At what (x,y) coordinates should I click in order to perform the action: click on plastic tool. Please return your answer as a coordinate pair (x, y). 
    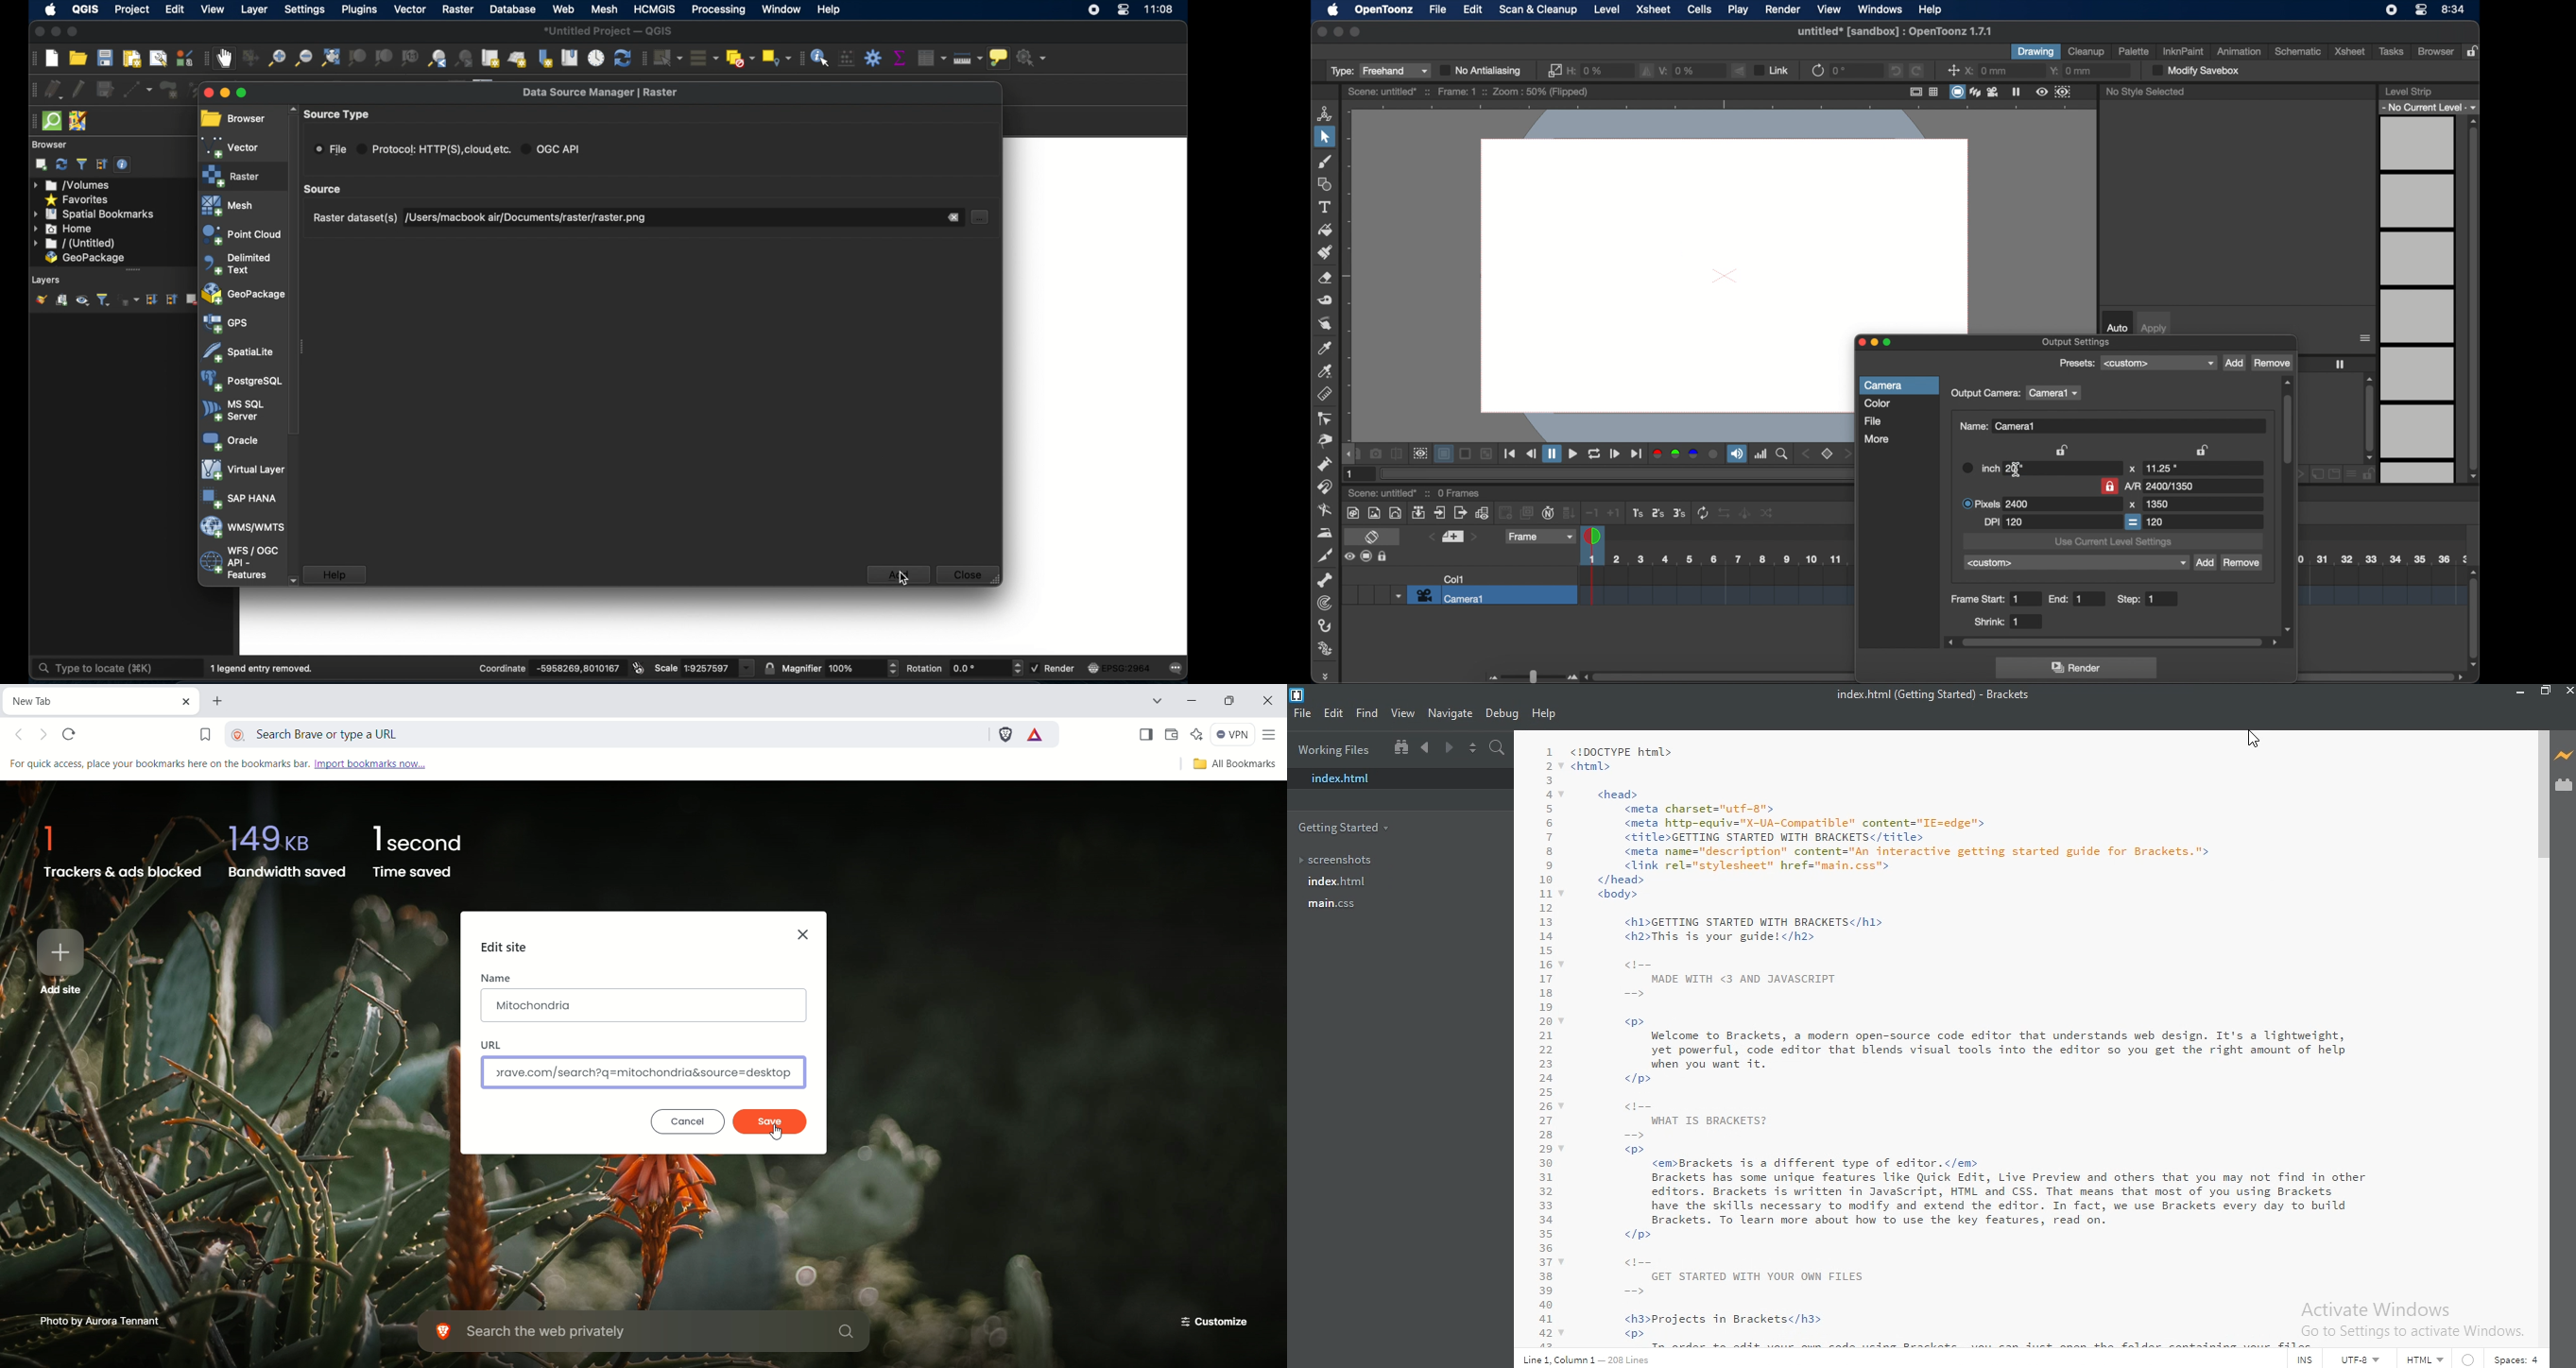
    Looking at the image, I should click on (1326, 649).